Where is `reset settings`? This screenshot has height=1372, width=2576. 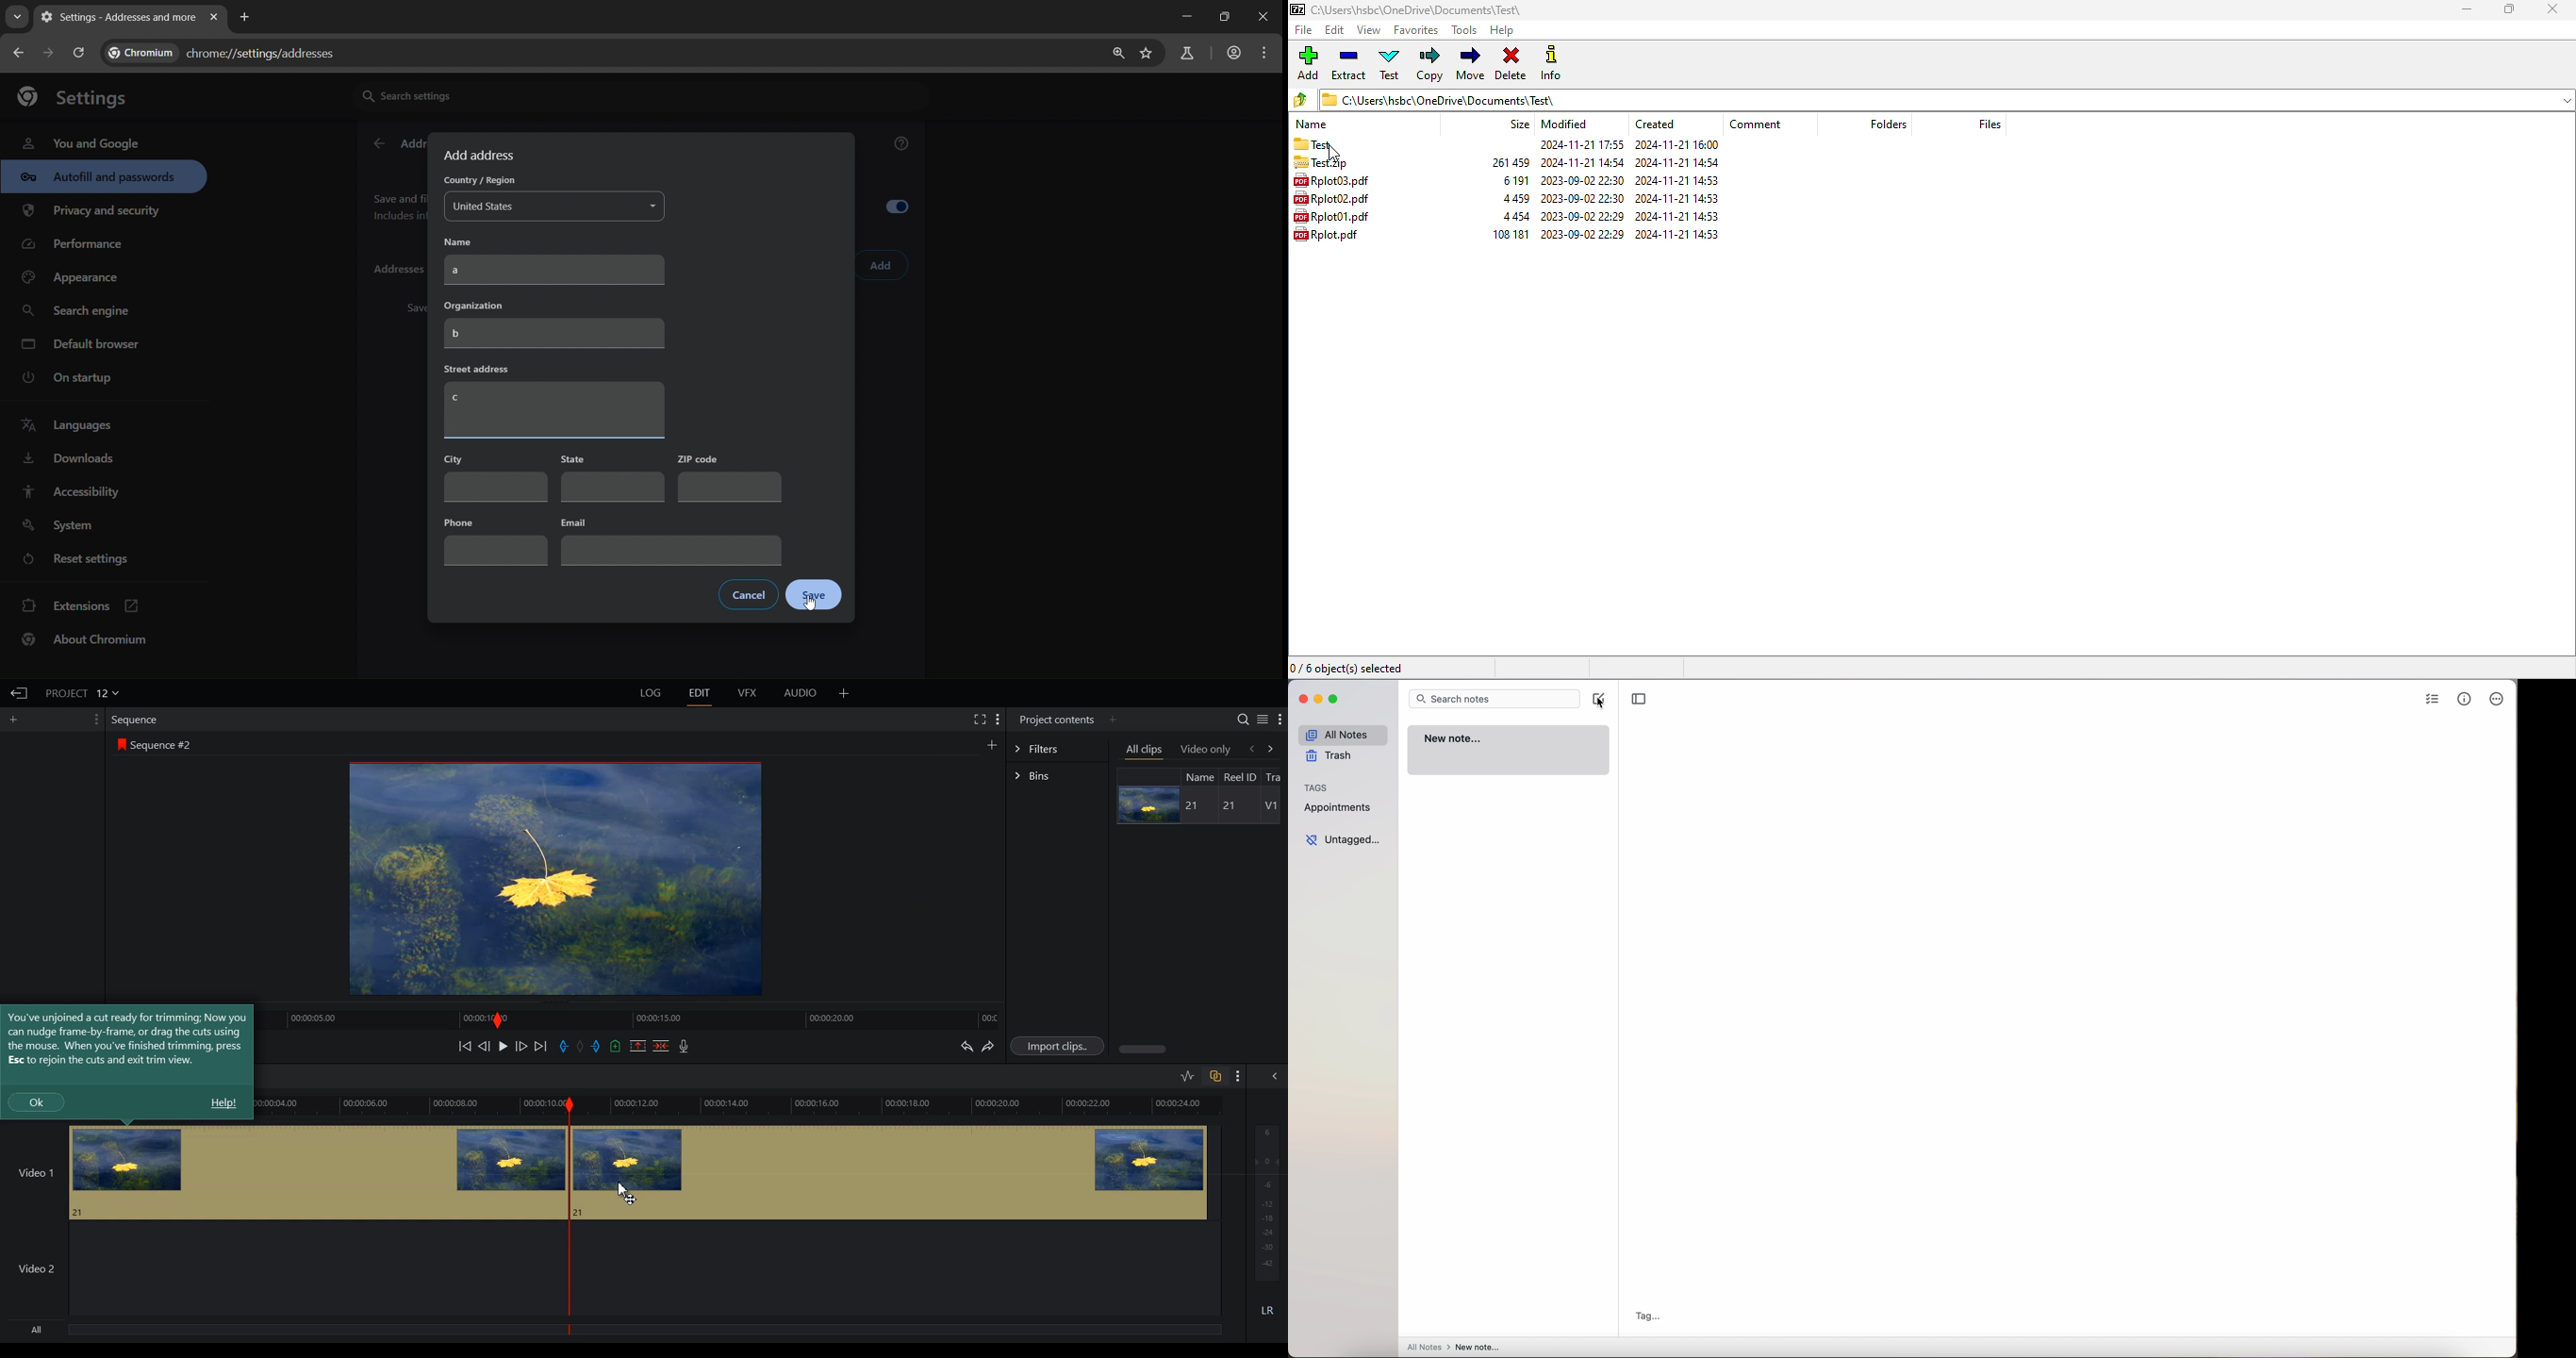
reset settings is located at coordinates (88, 561).